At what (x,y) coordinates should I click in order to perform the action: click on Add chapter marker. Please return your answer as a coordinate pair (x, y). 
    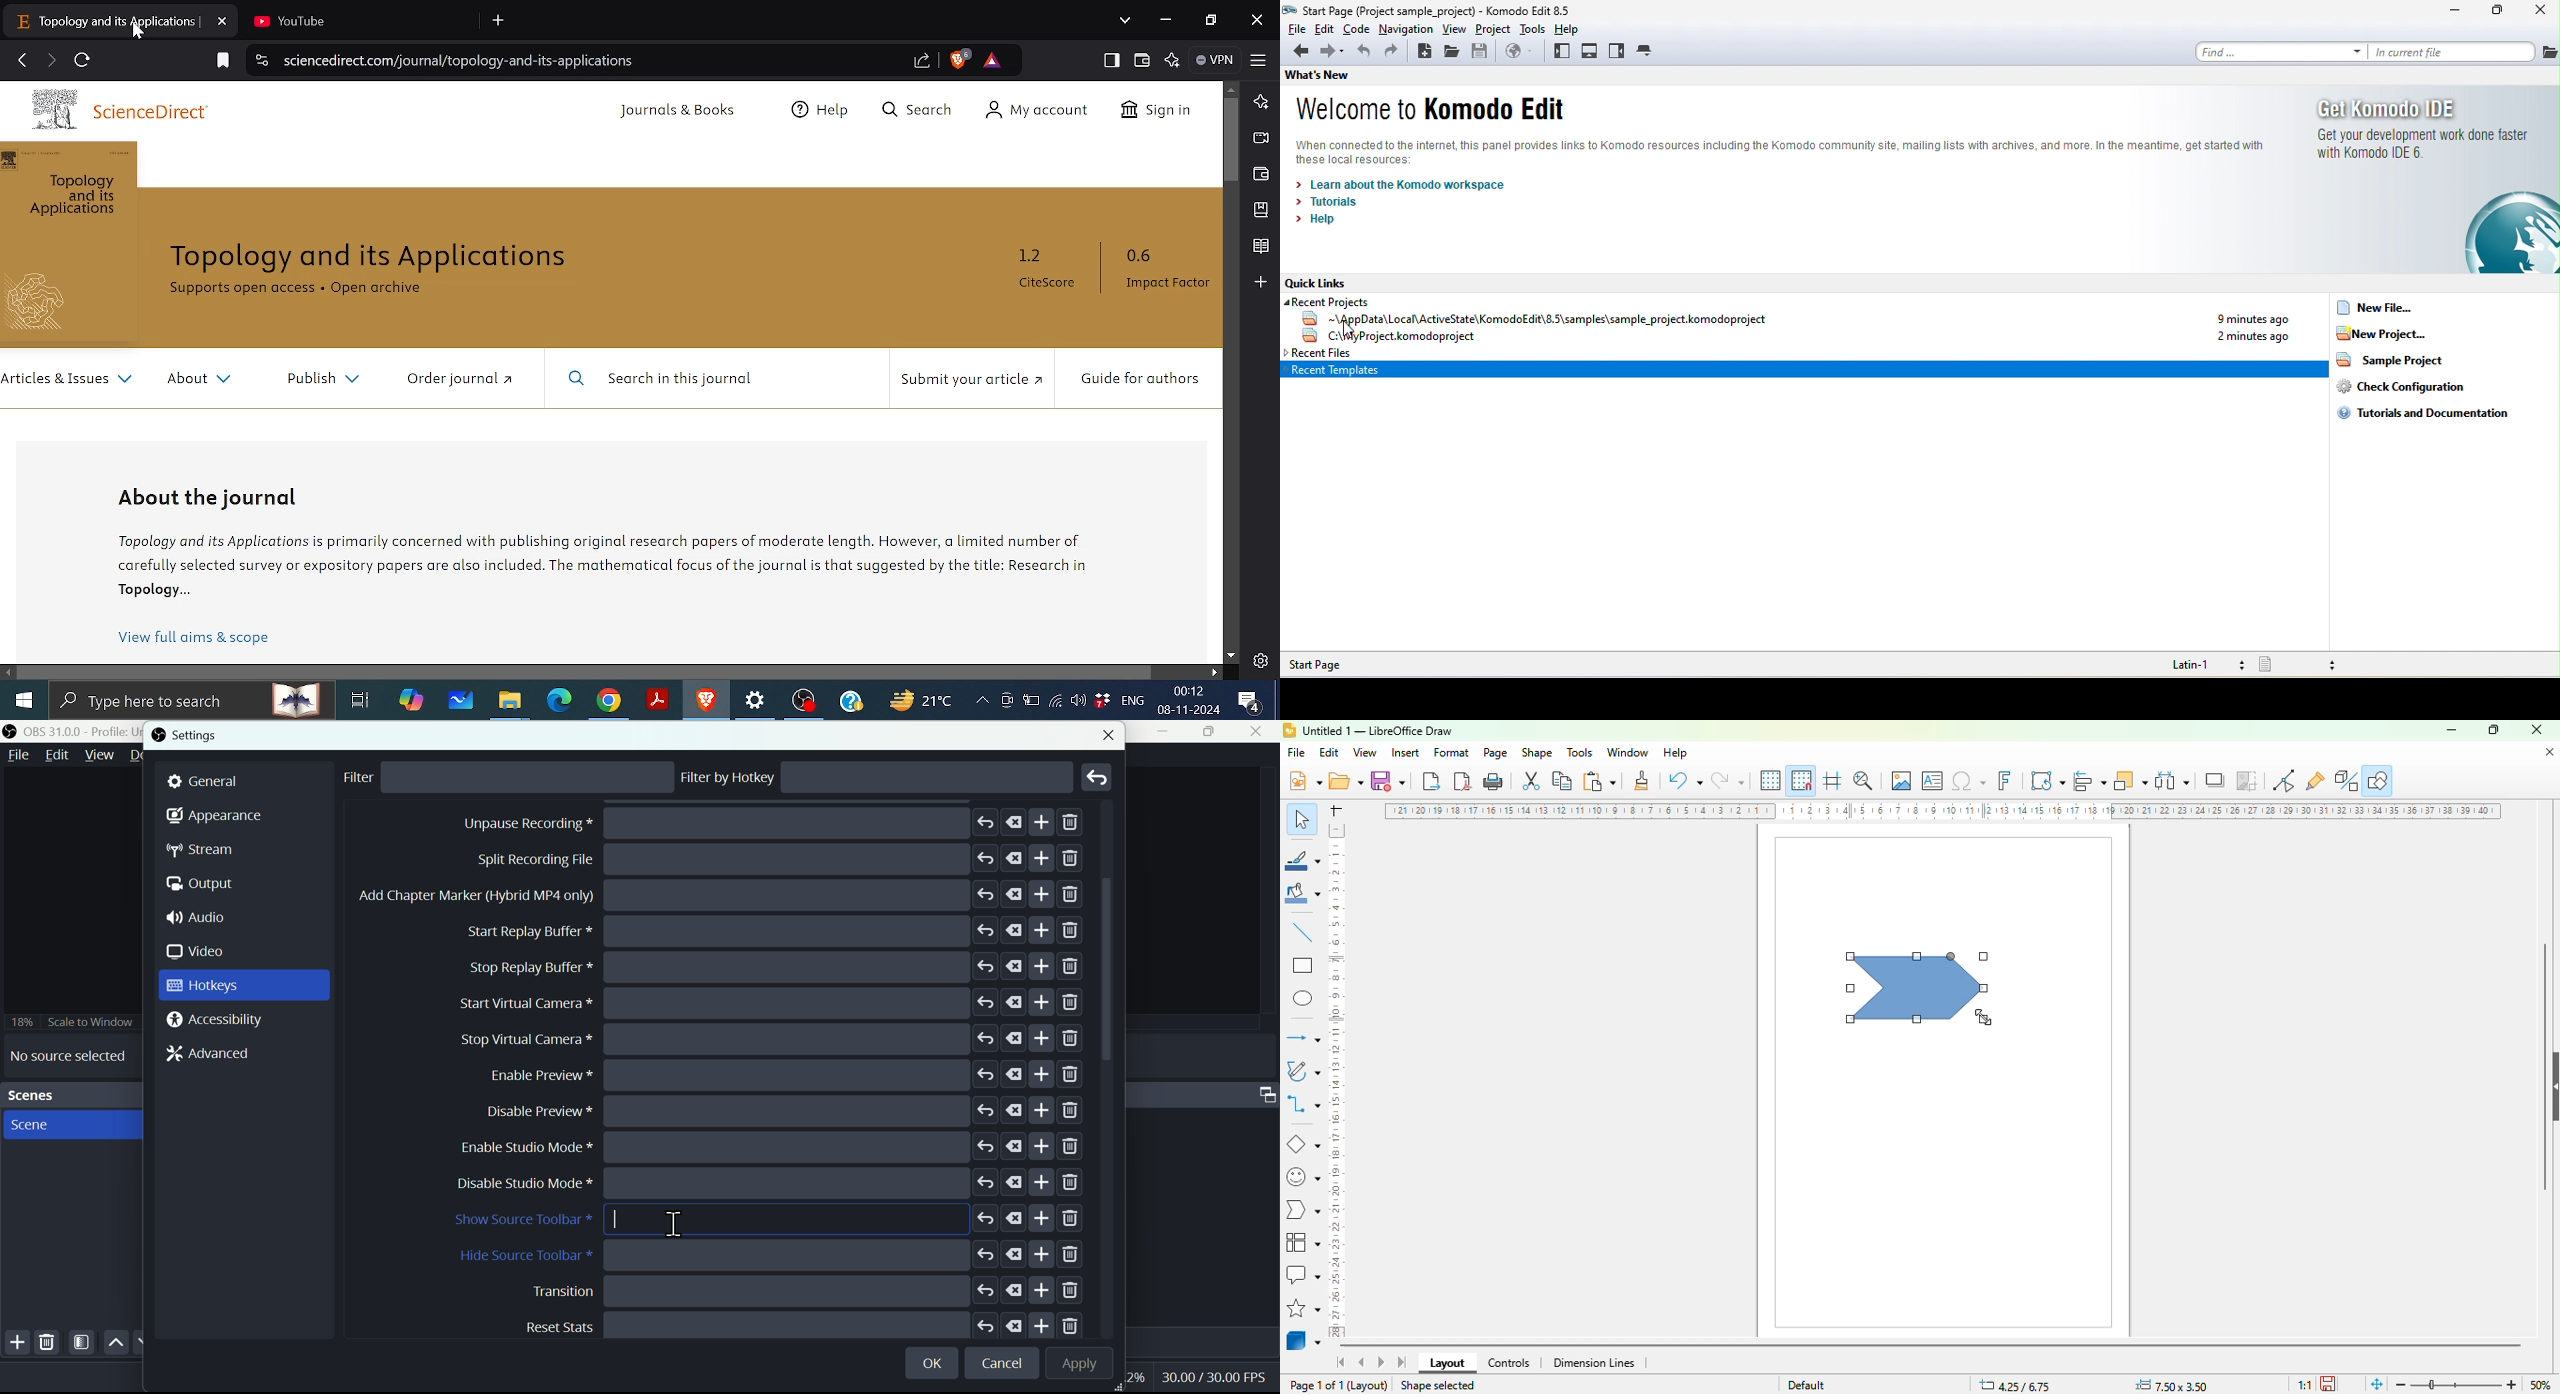
    Looking at the image, I should click on (775, 1039).